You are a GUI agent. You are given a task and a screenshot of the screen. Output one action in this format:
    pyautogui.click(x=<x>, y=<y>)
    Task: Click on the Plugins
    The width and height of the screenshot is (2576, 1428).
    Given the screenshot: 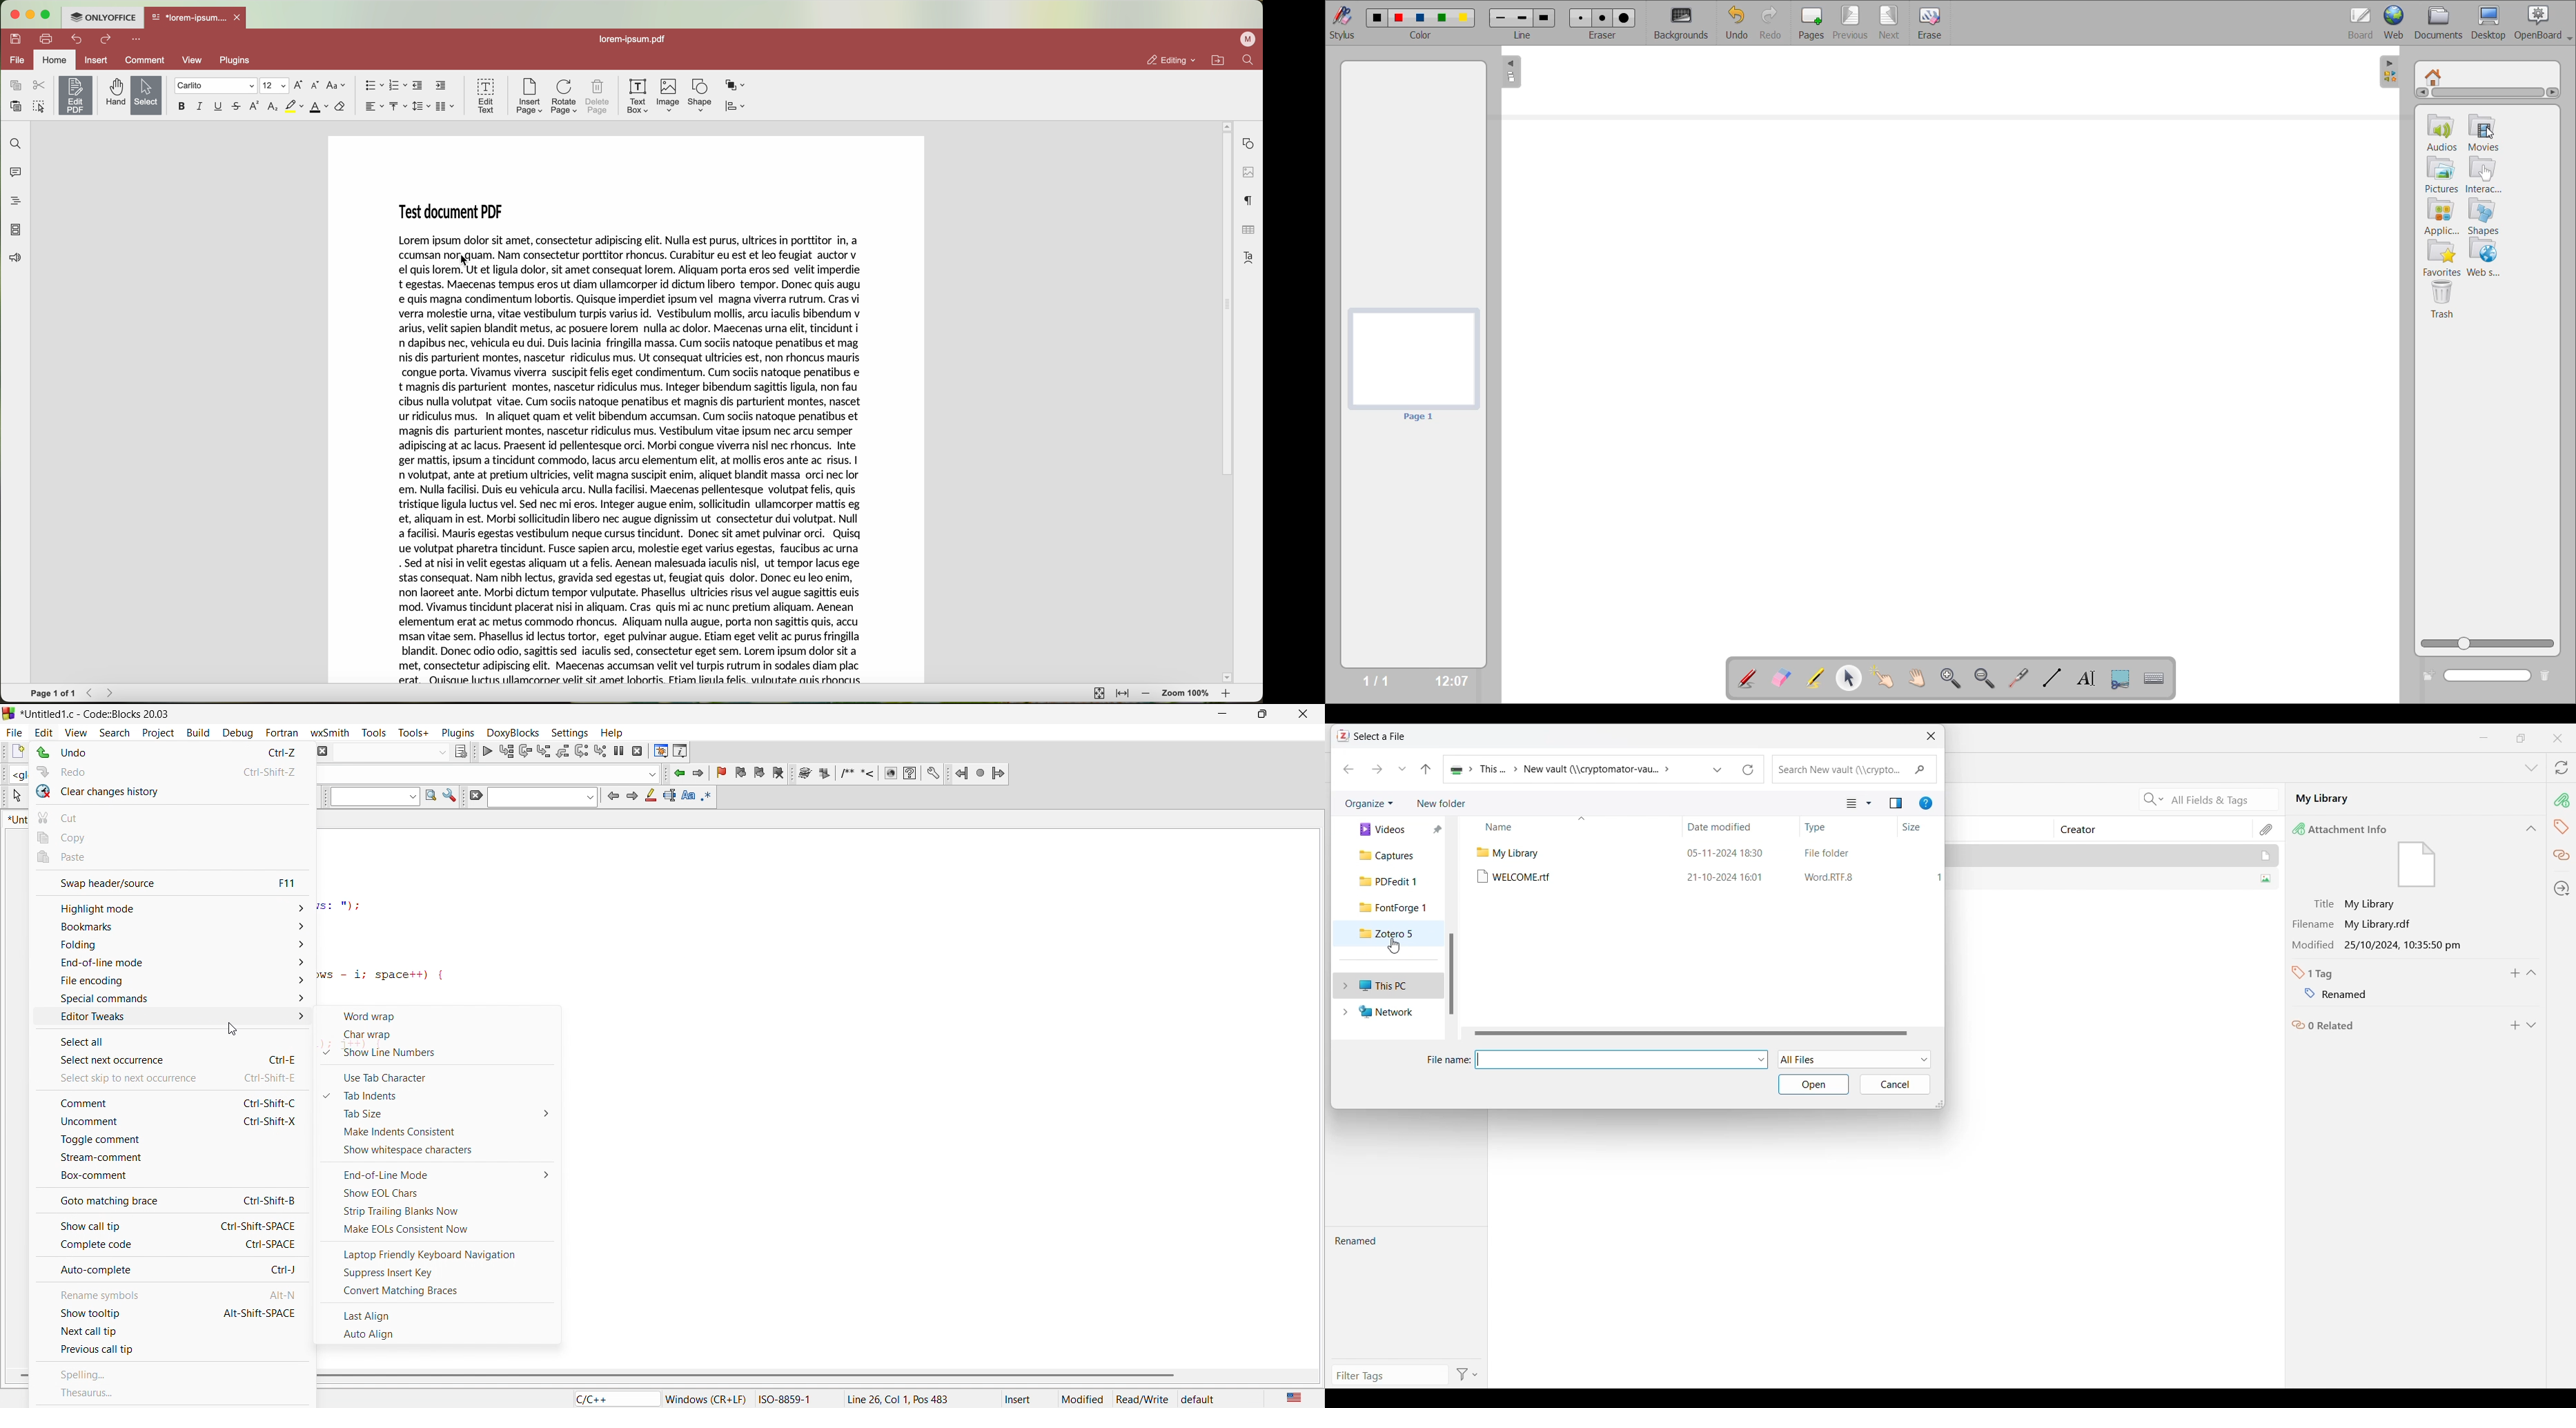 What is the action you would take?
    pyautogui.click(x=236, y=61)
    